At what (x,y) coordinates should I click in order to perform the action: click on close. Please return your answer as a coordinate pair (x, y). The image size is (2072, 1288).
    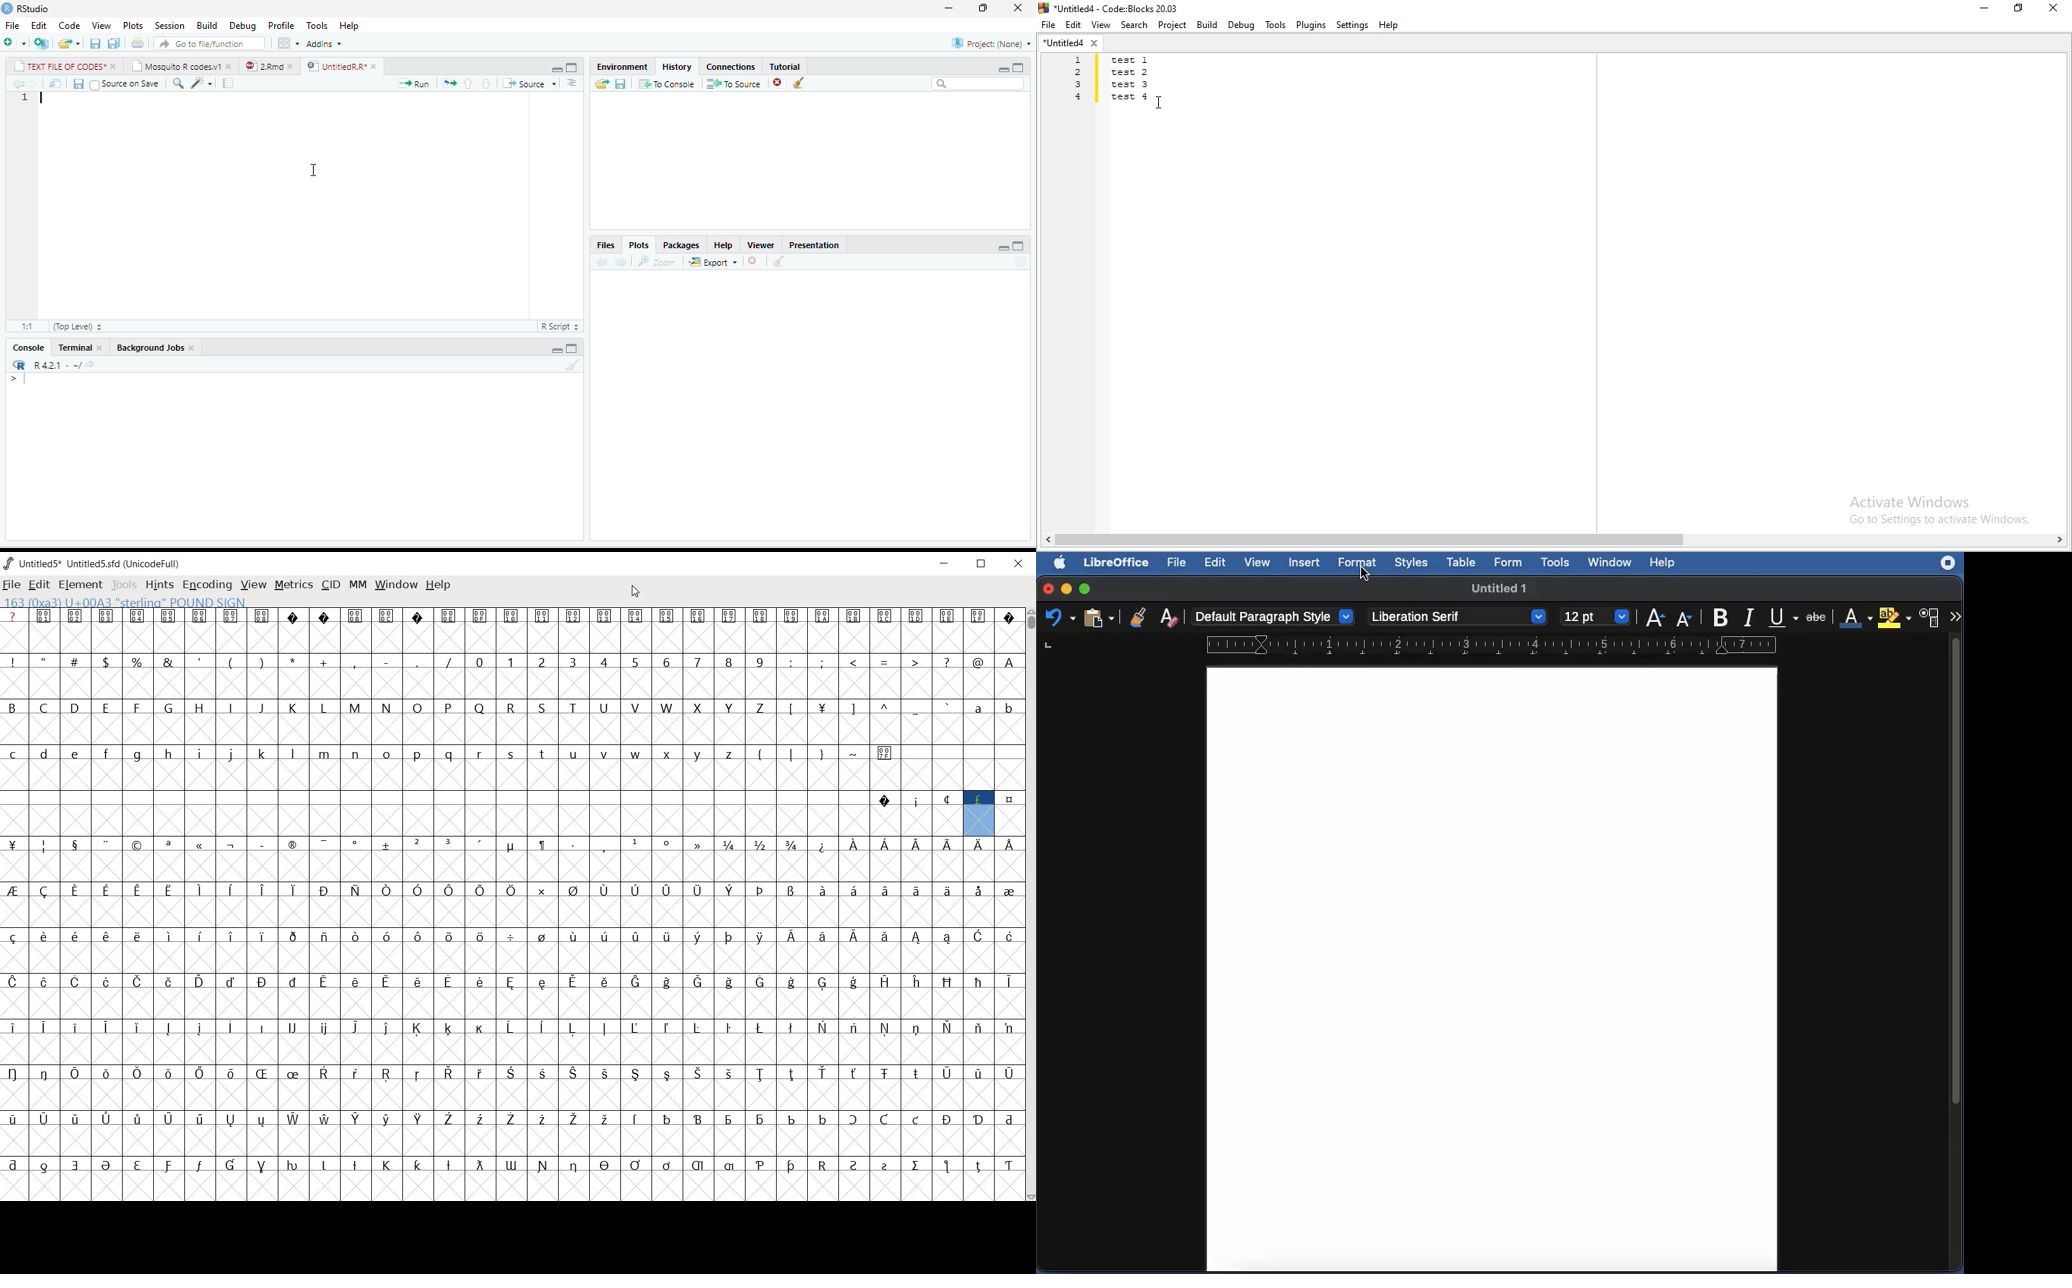
    Looking at the image, I should click on (2057, 9).